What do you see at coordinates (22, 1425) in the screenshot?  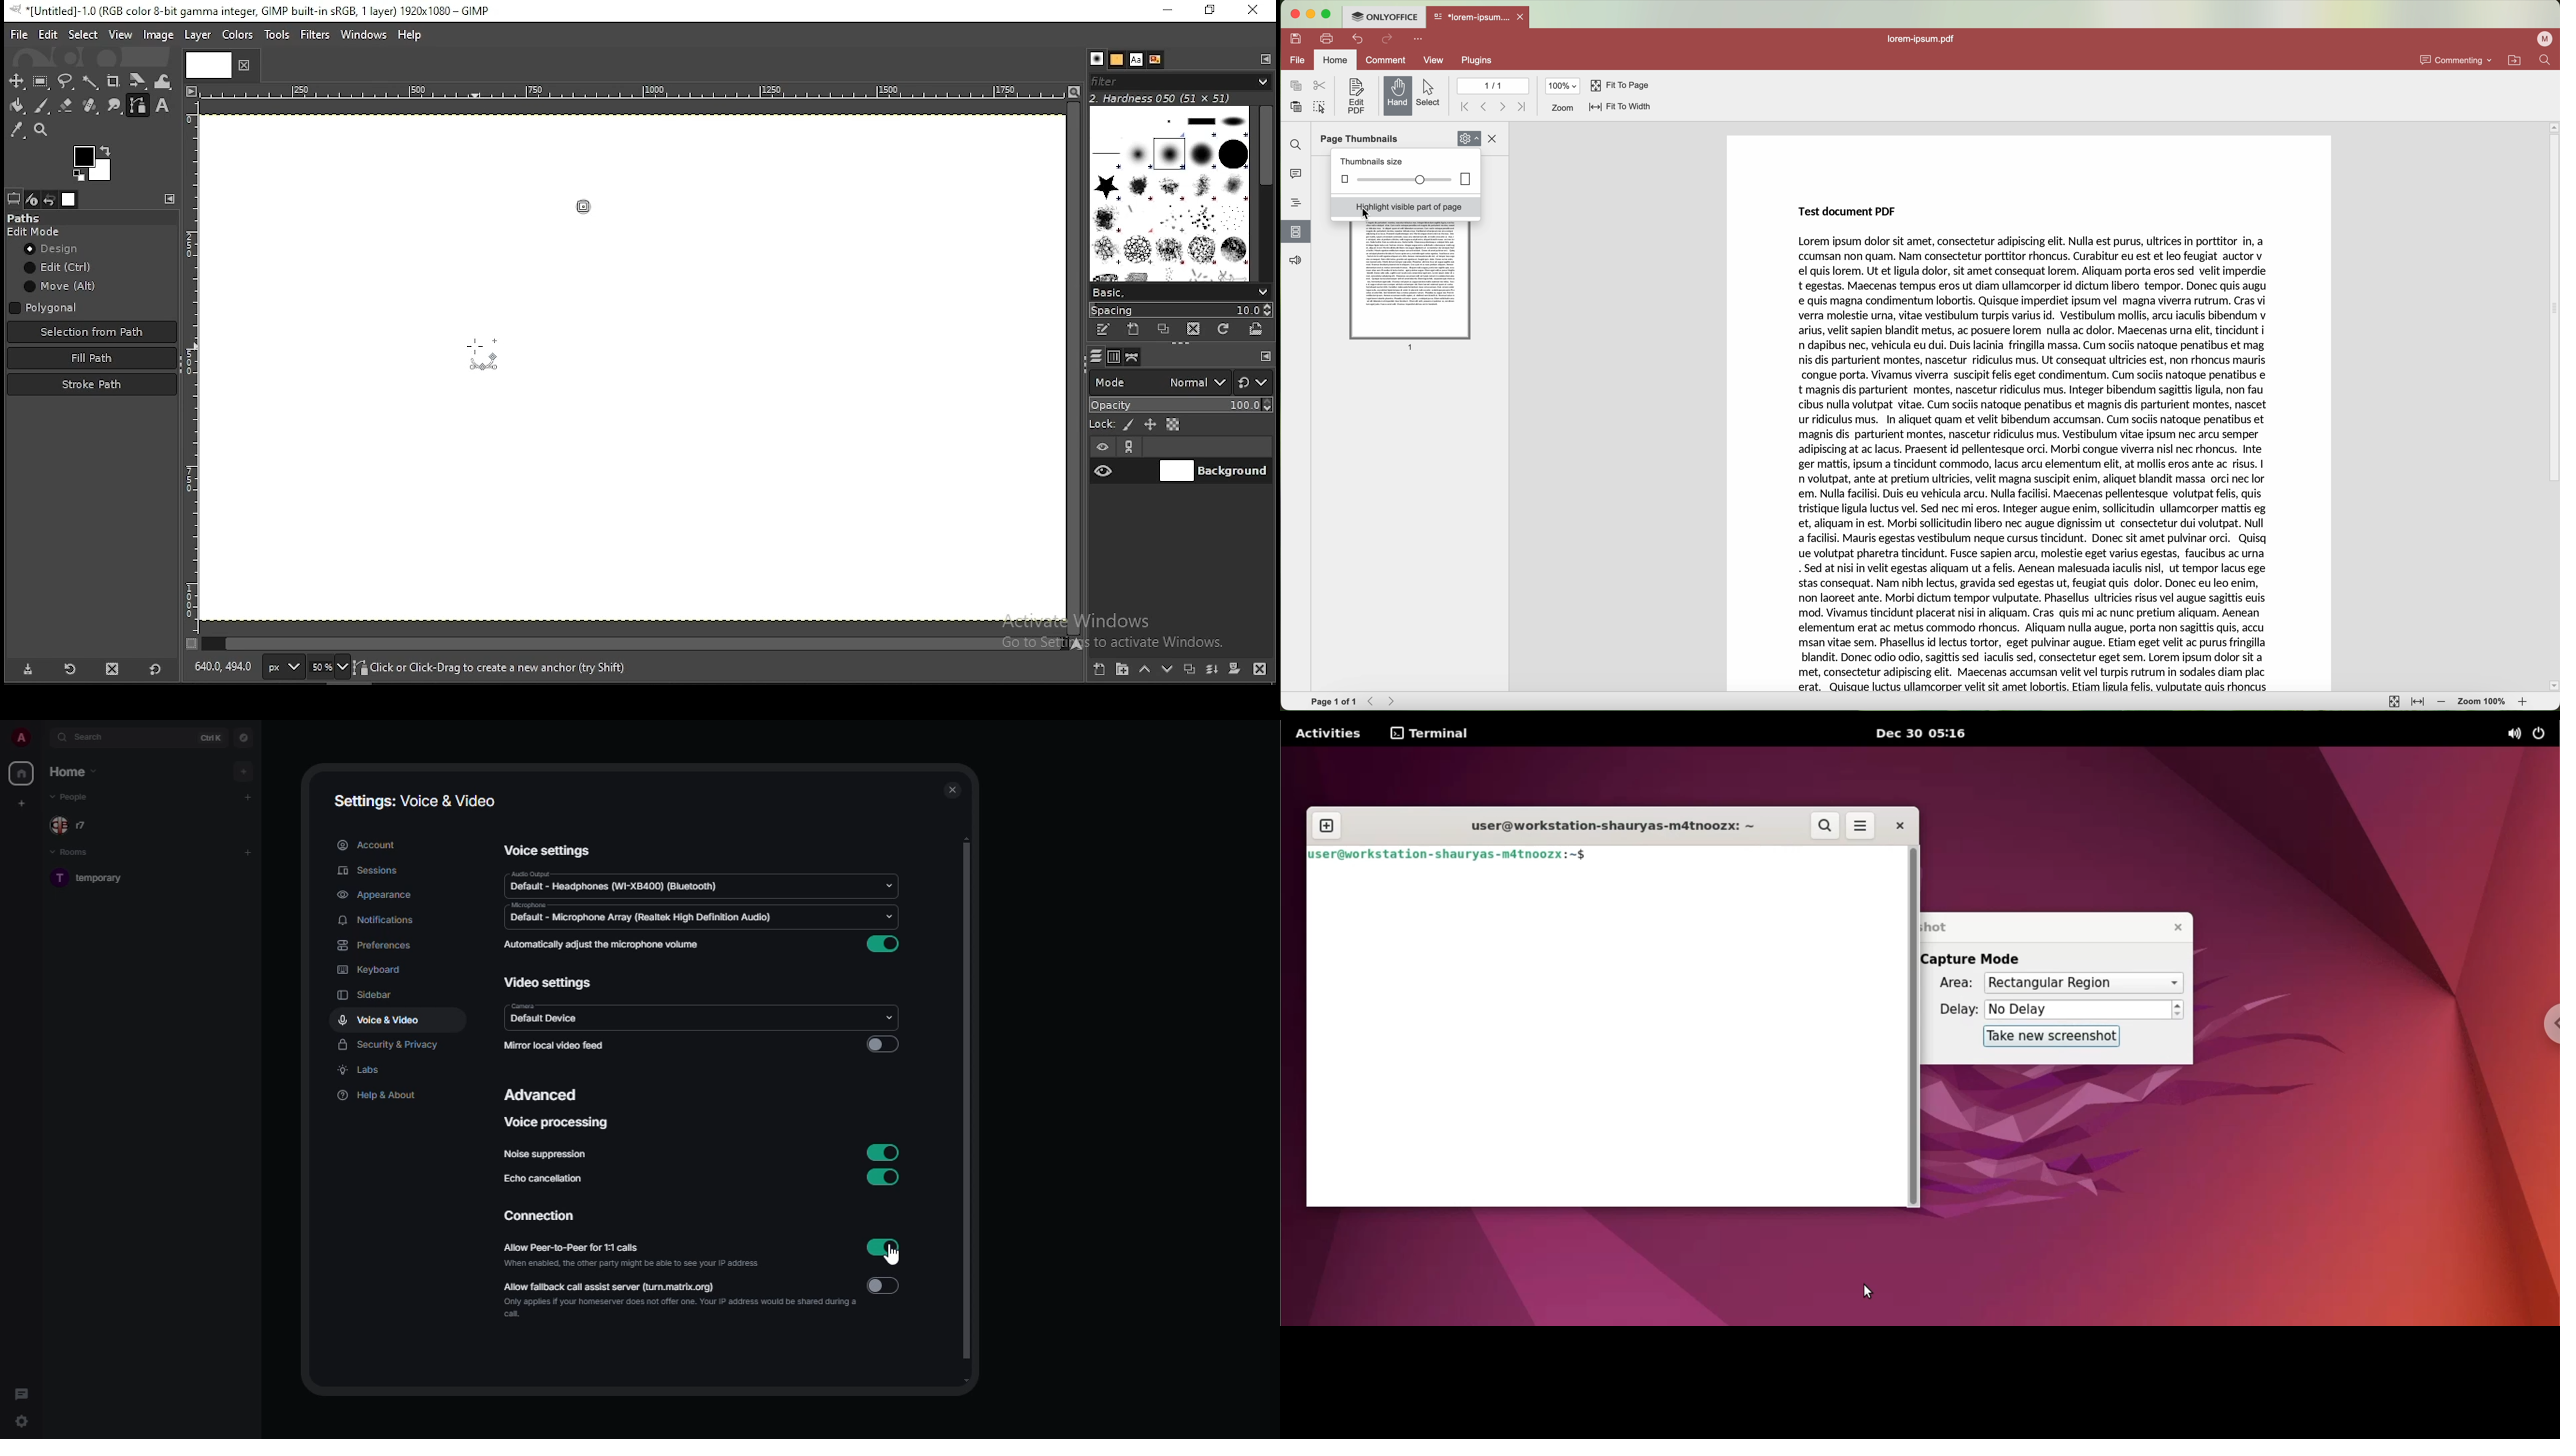 I see `quick settings` at bounding box center [22, 1425].